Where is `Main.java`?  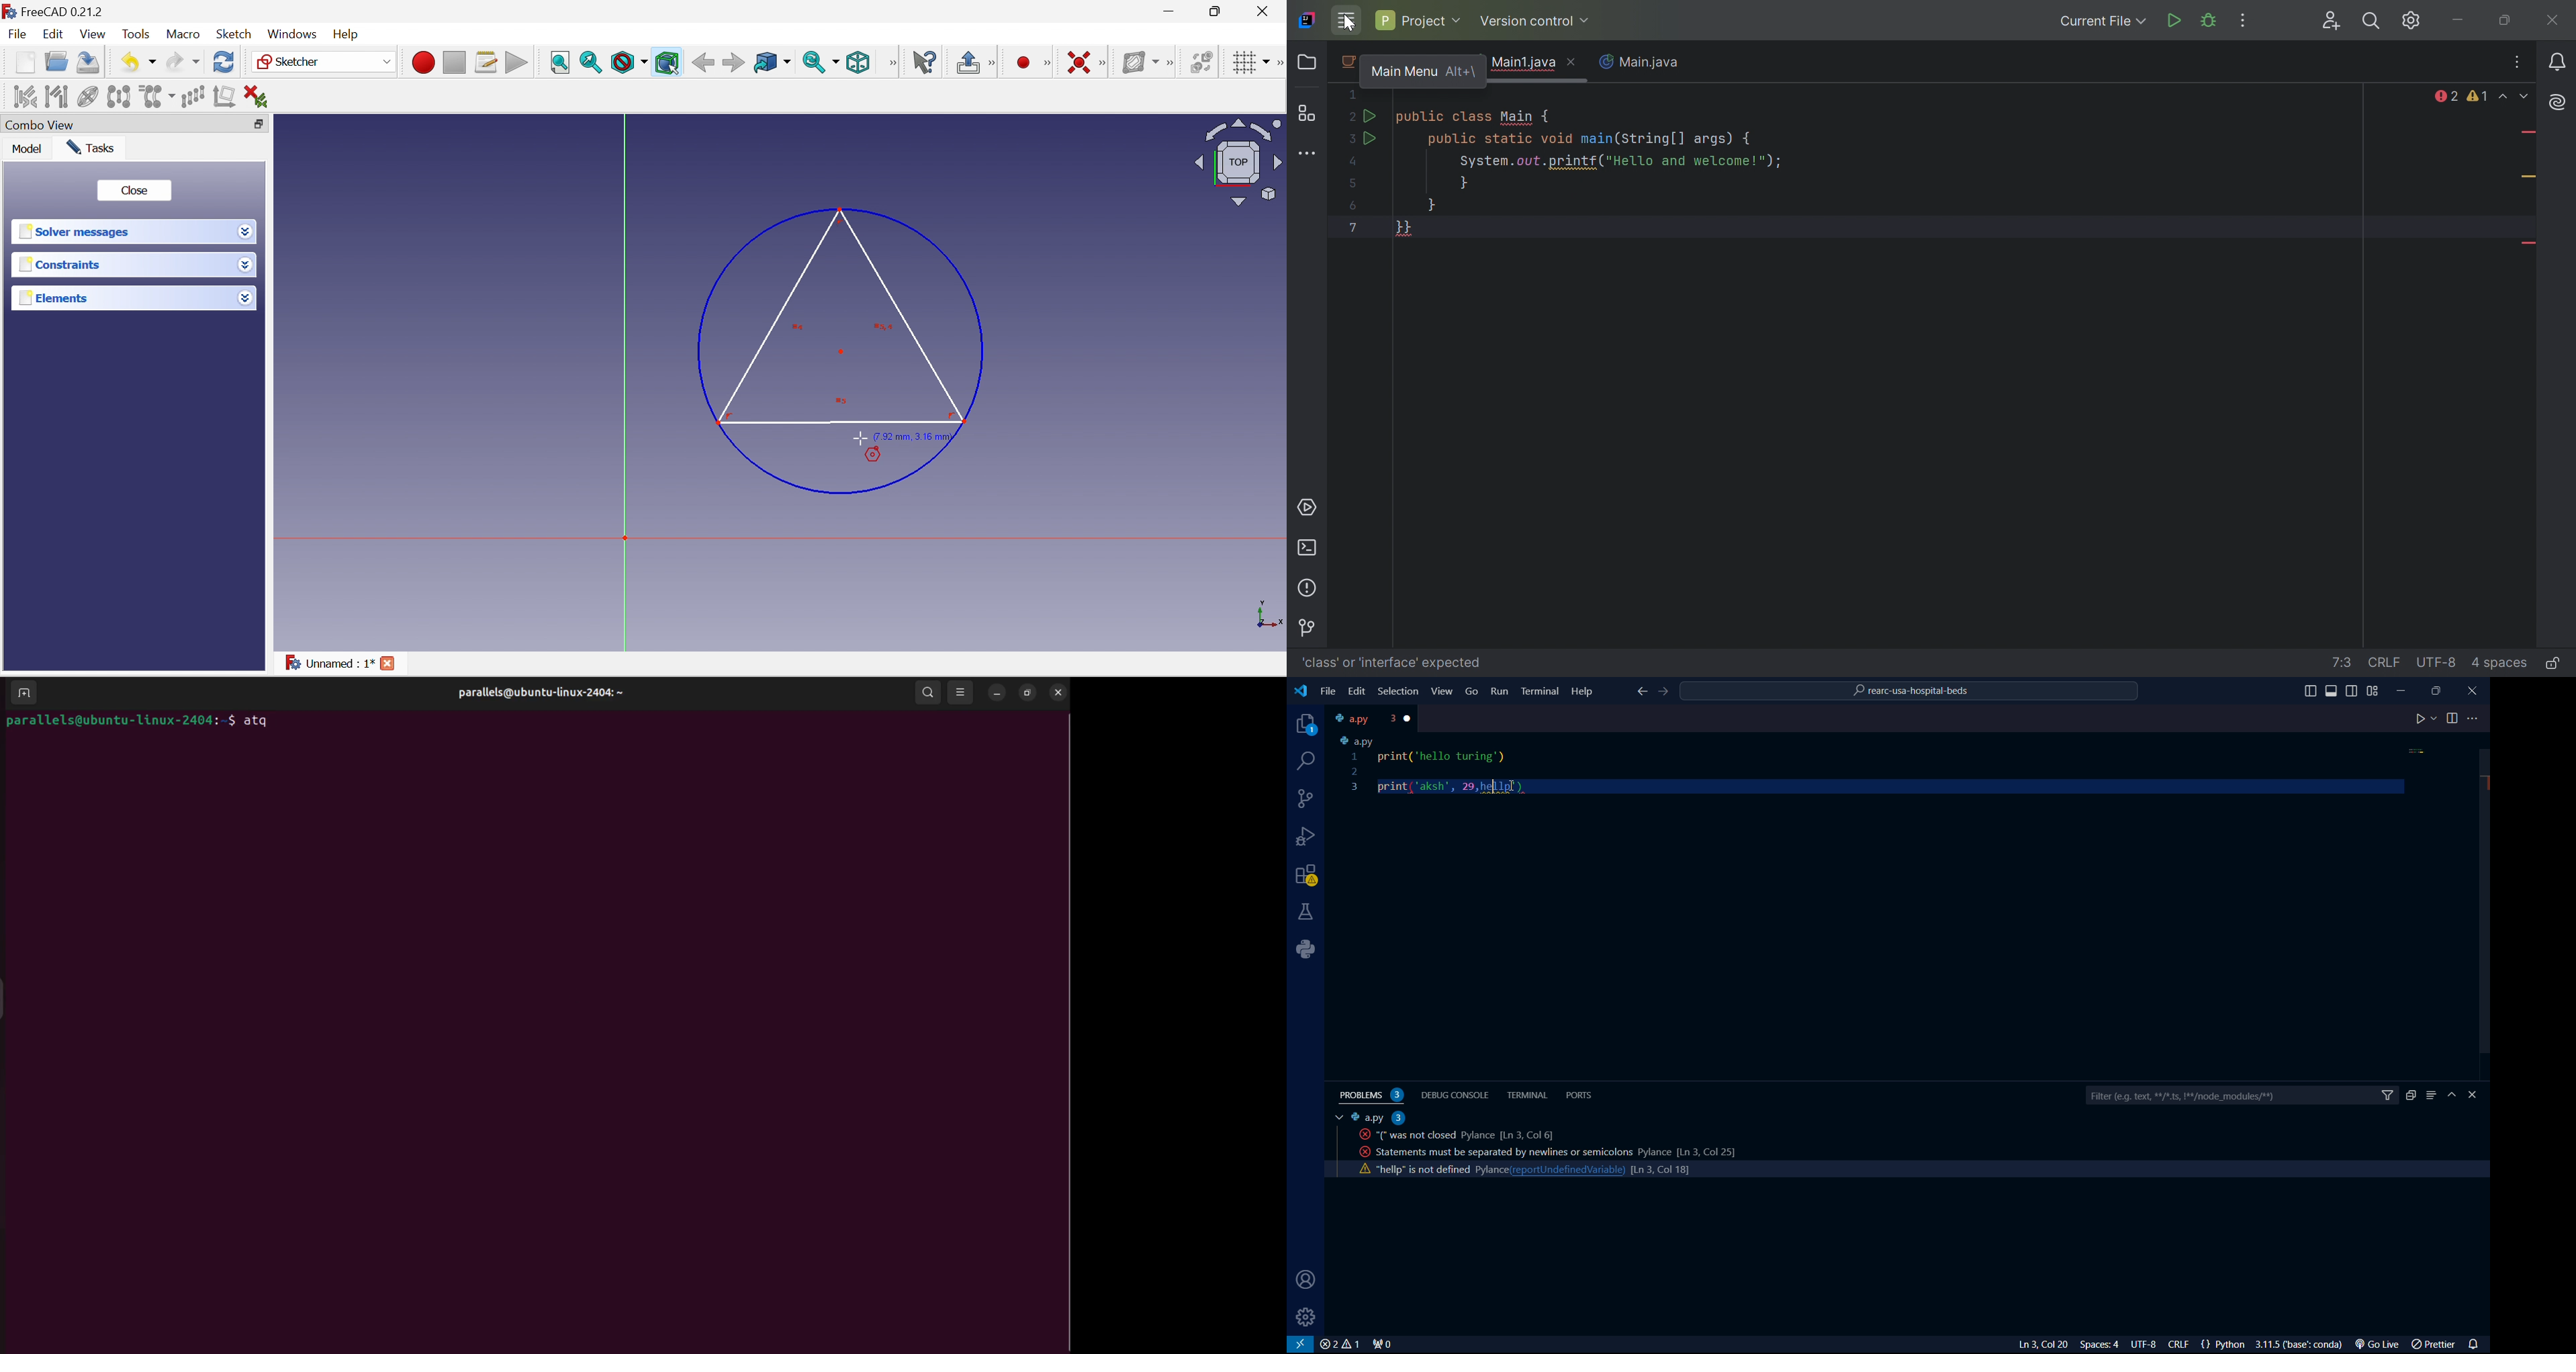 Main.java is located at coordinates (1644, 63).